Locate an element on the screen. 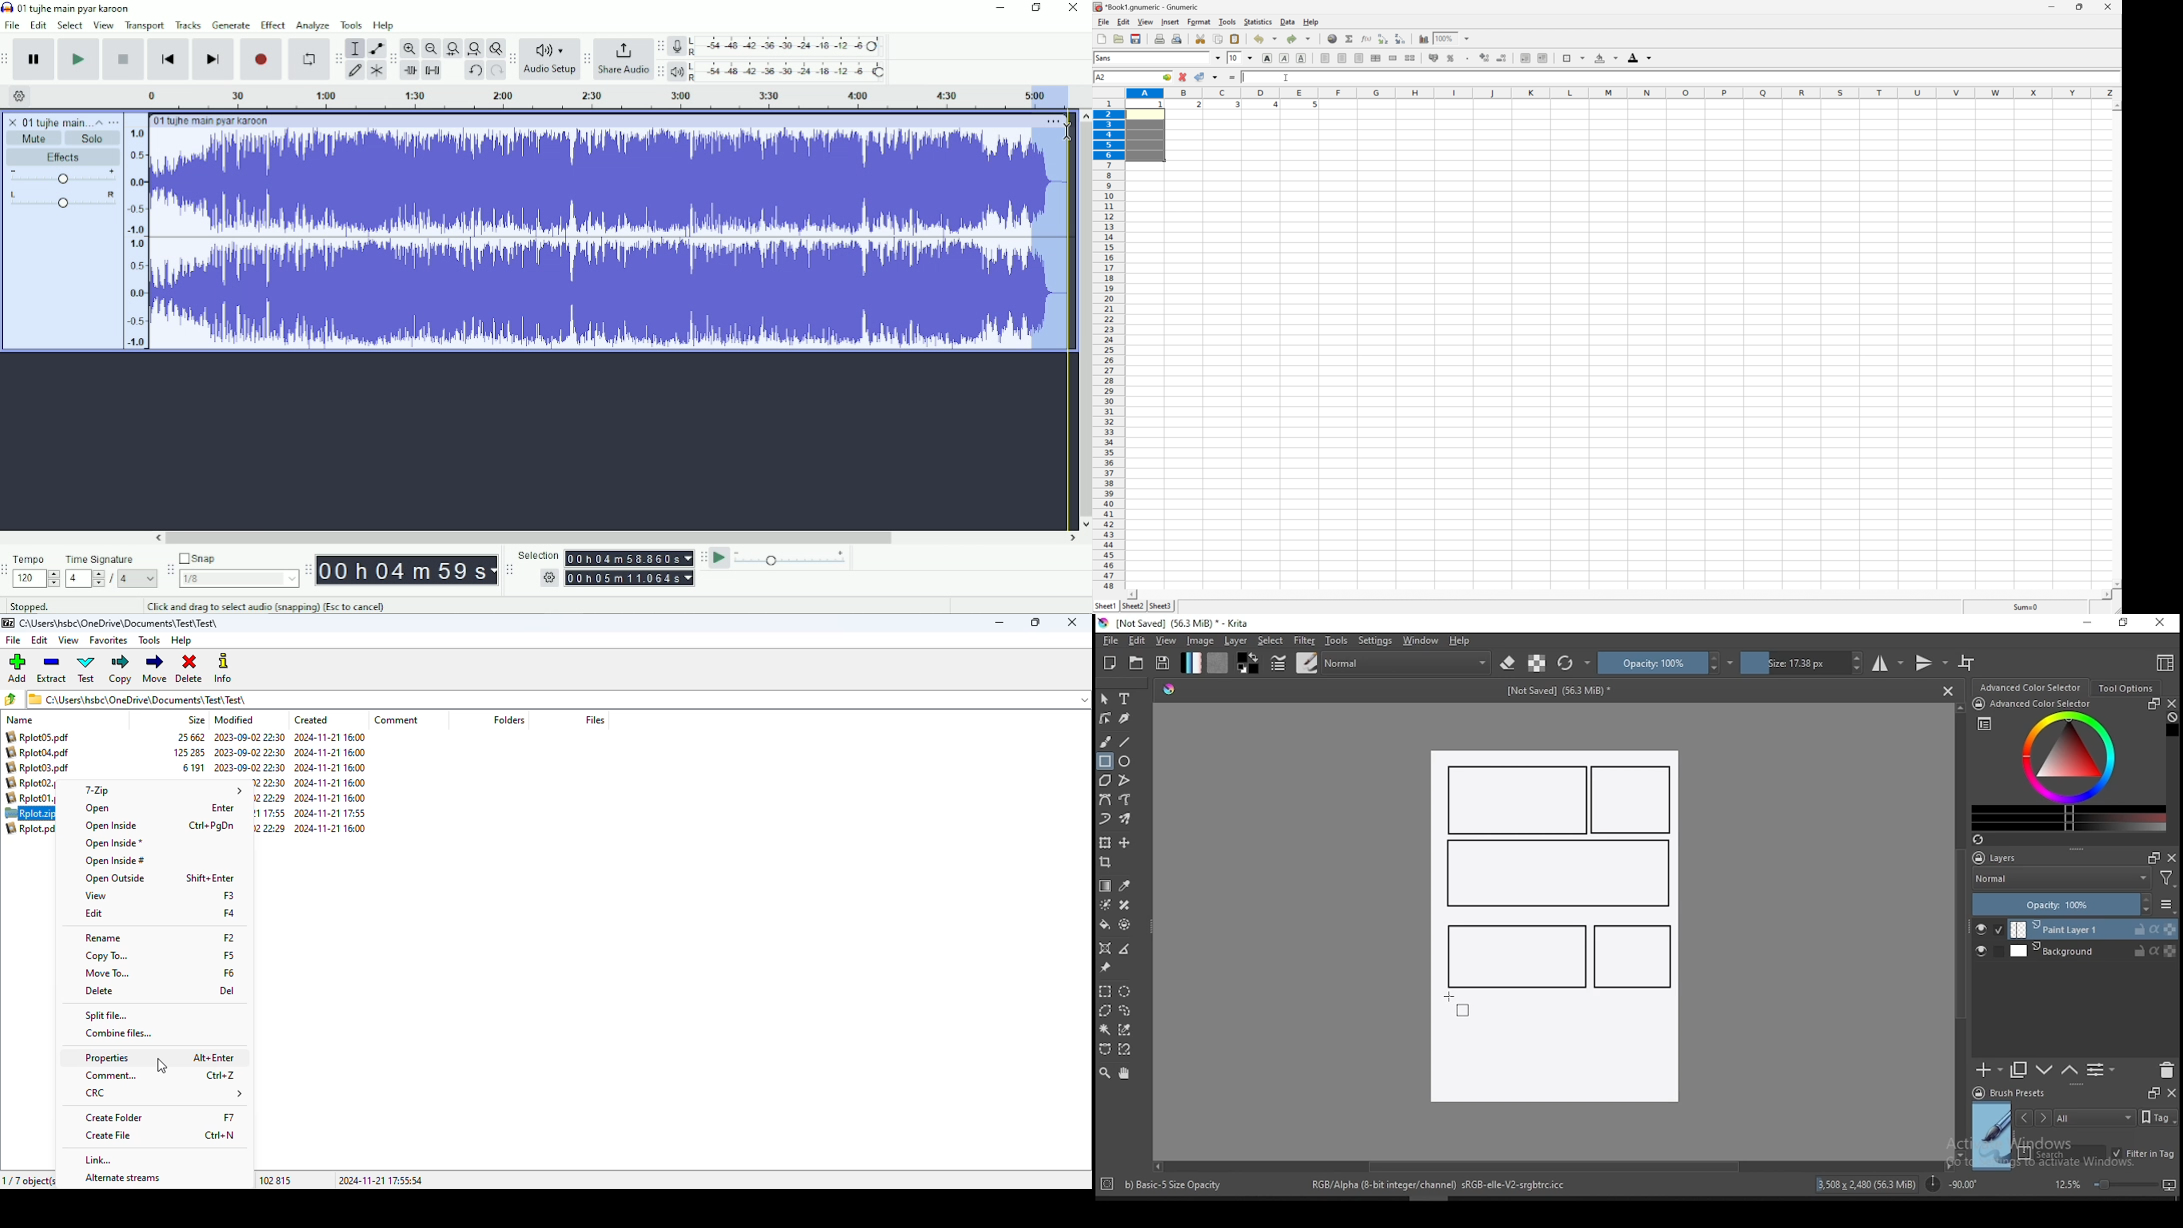 The width and height of the screenshot is (2184, 1232). Edit is located at coordinates (39, 26).